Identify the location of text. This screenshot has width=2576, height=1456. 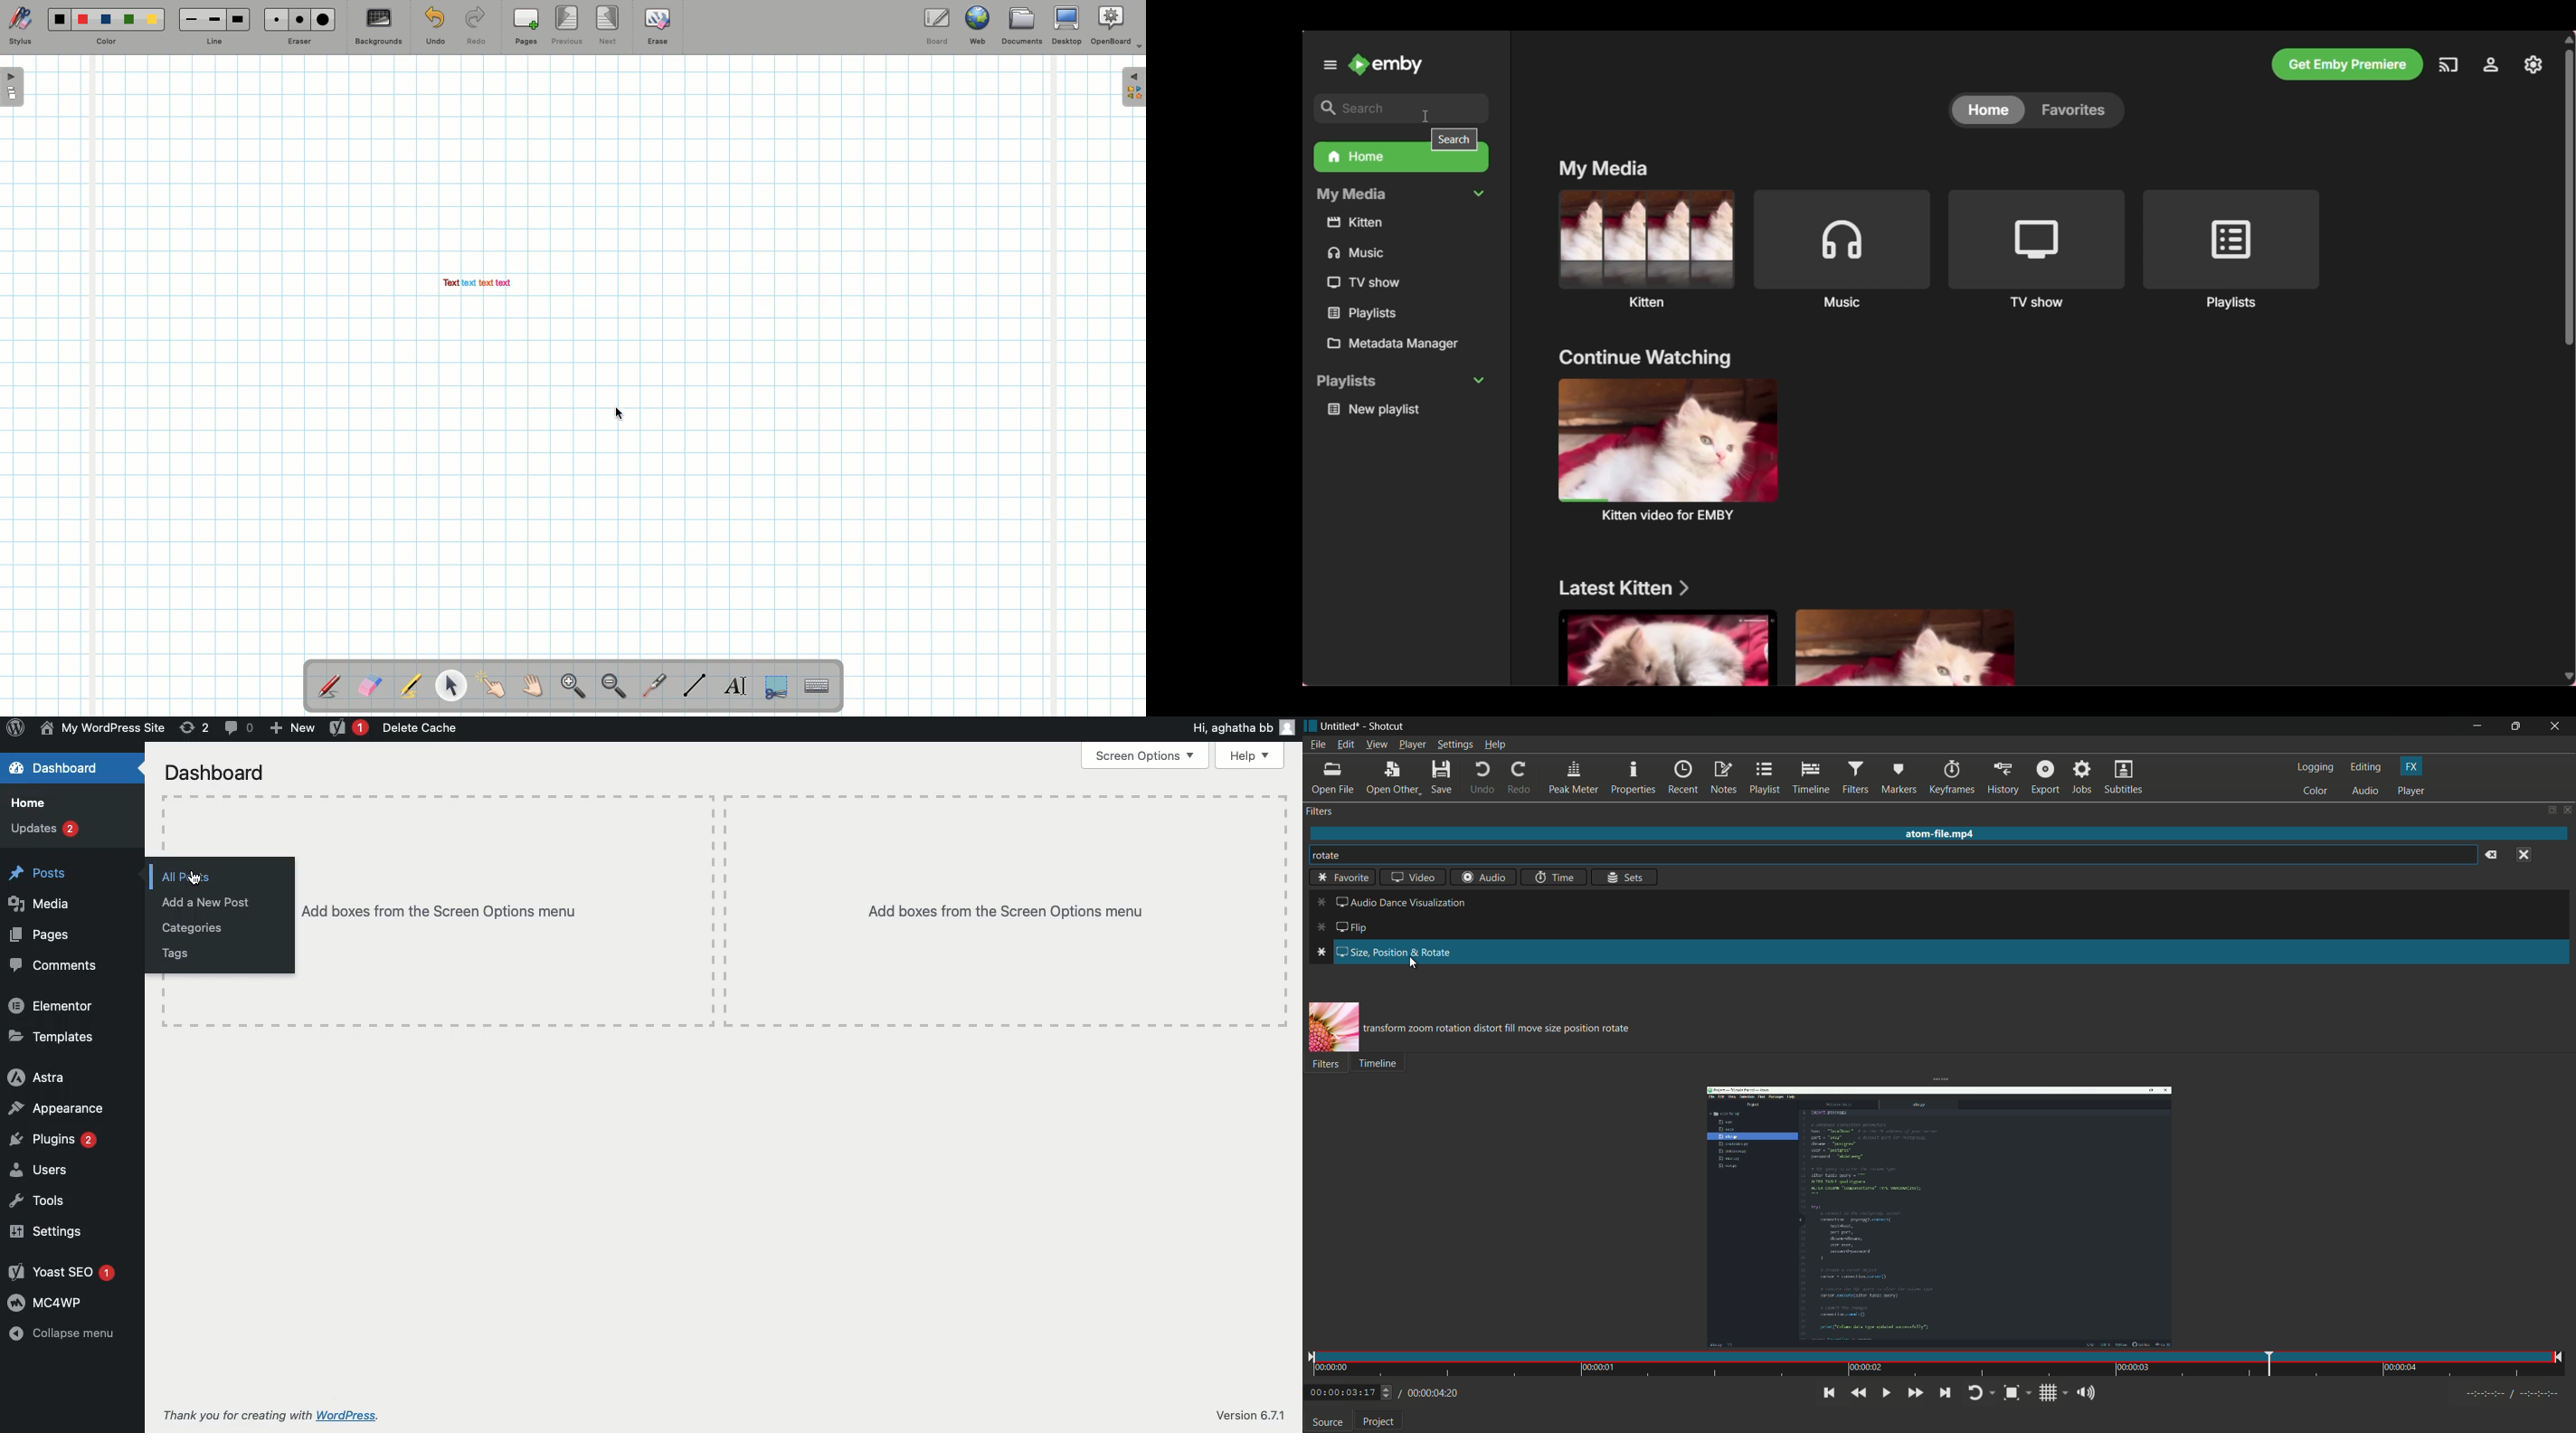
(486, 283).